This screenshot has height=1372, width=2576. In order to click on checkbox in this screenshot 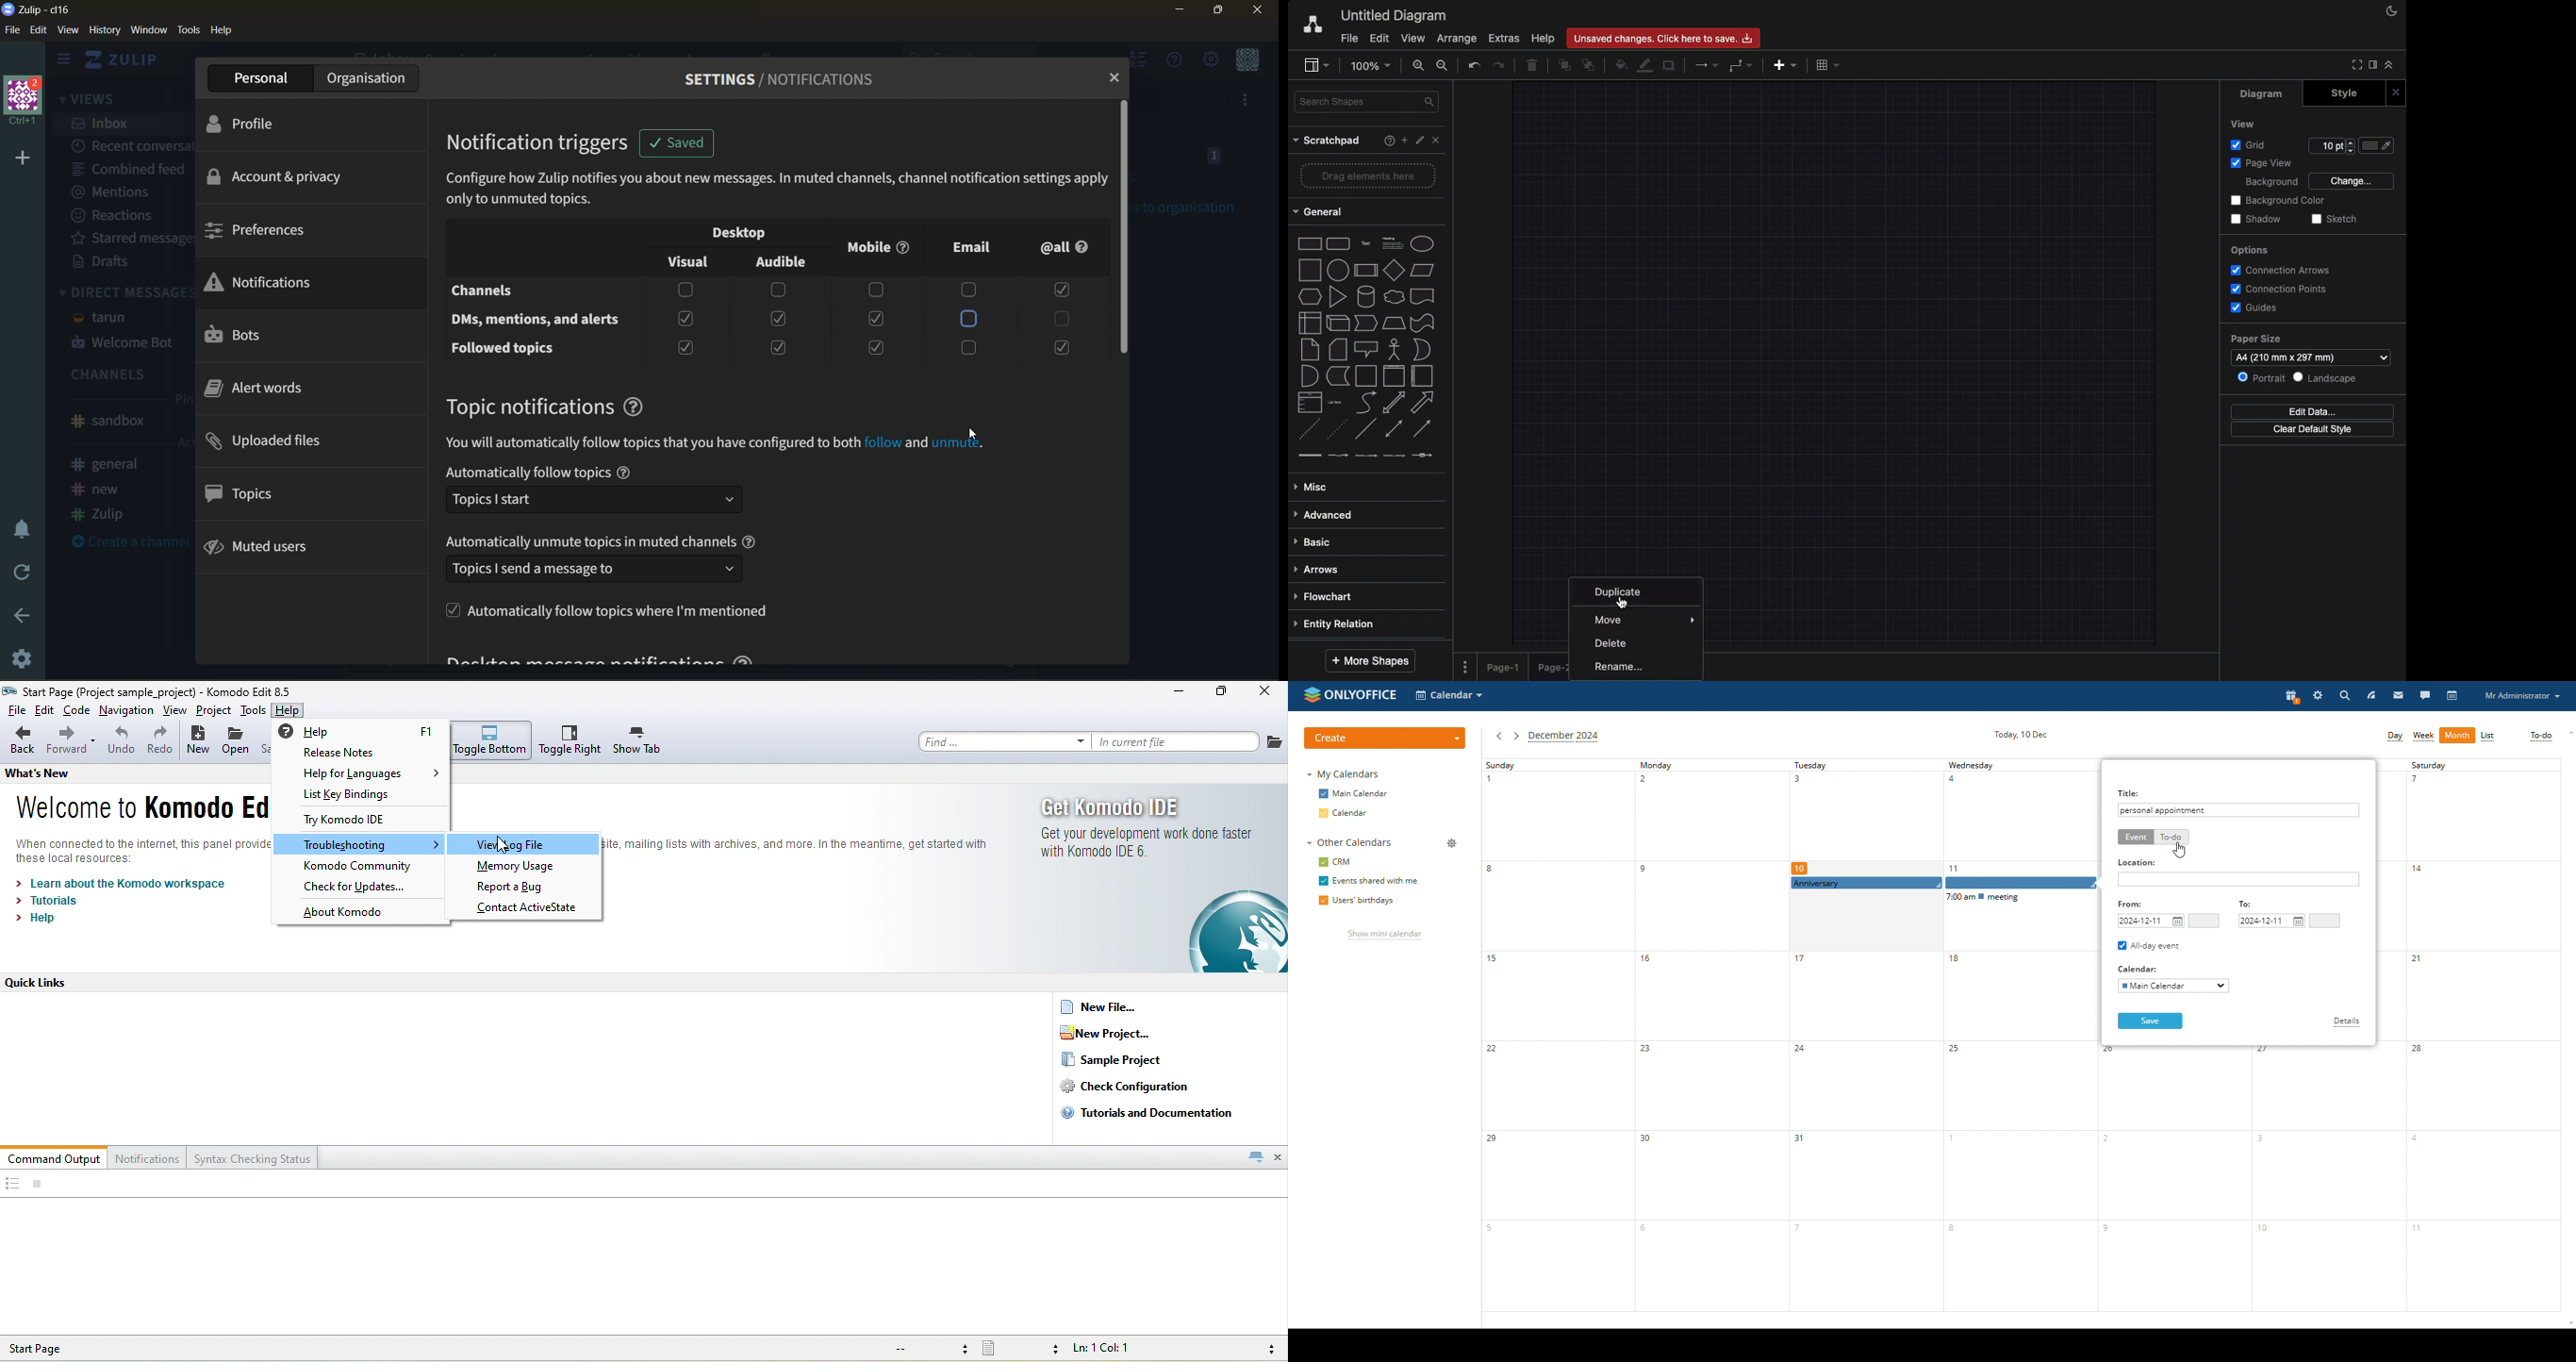, I will do `click(1059, 348)`.